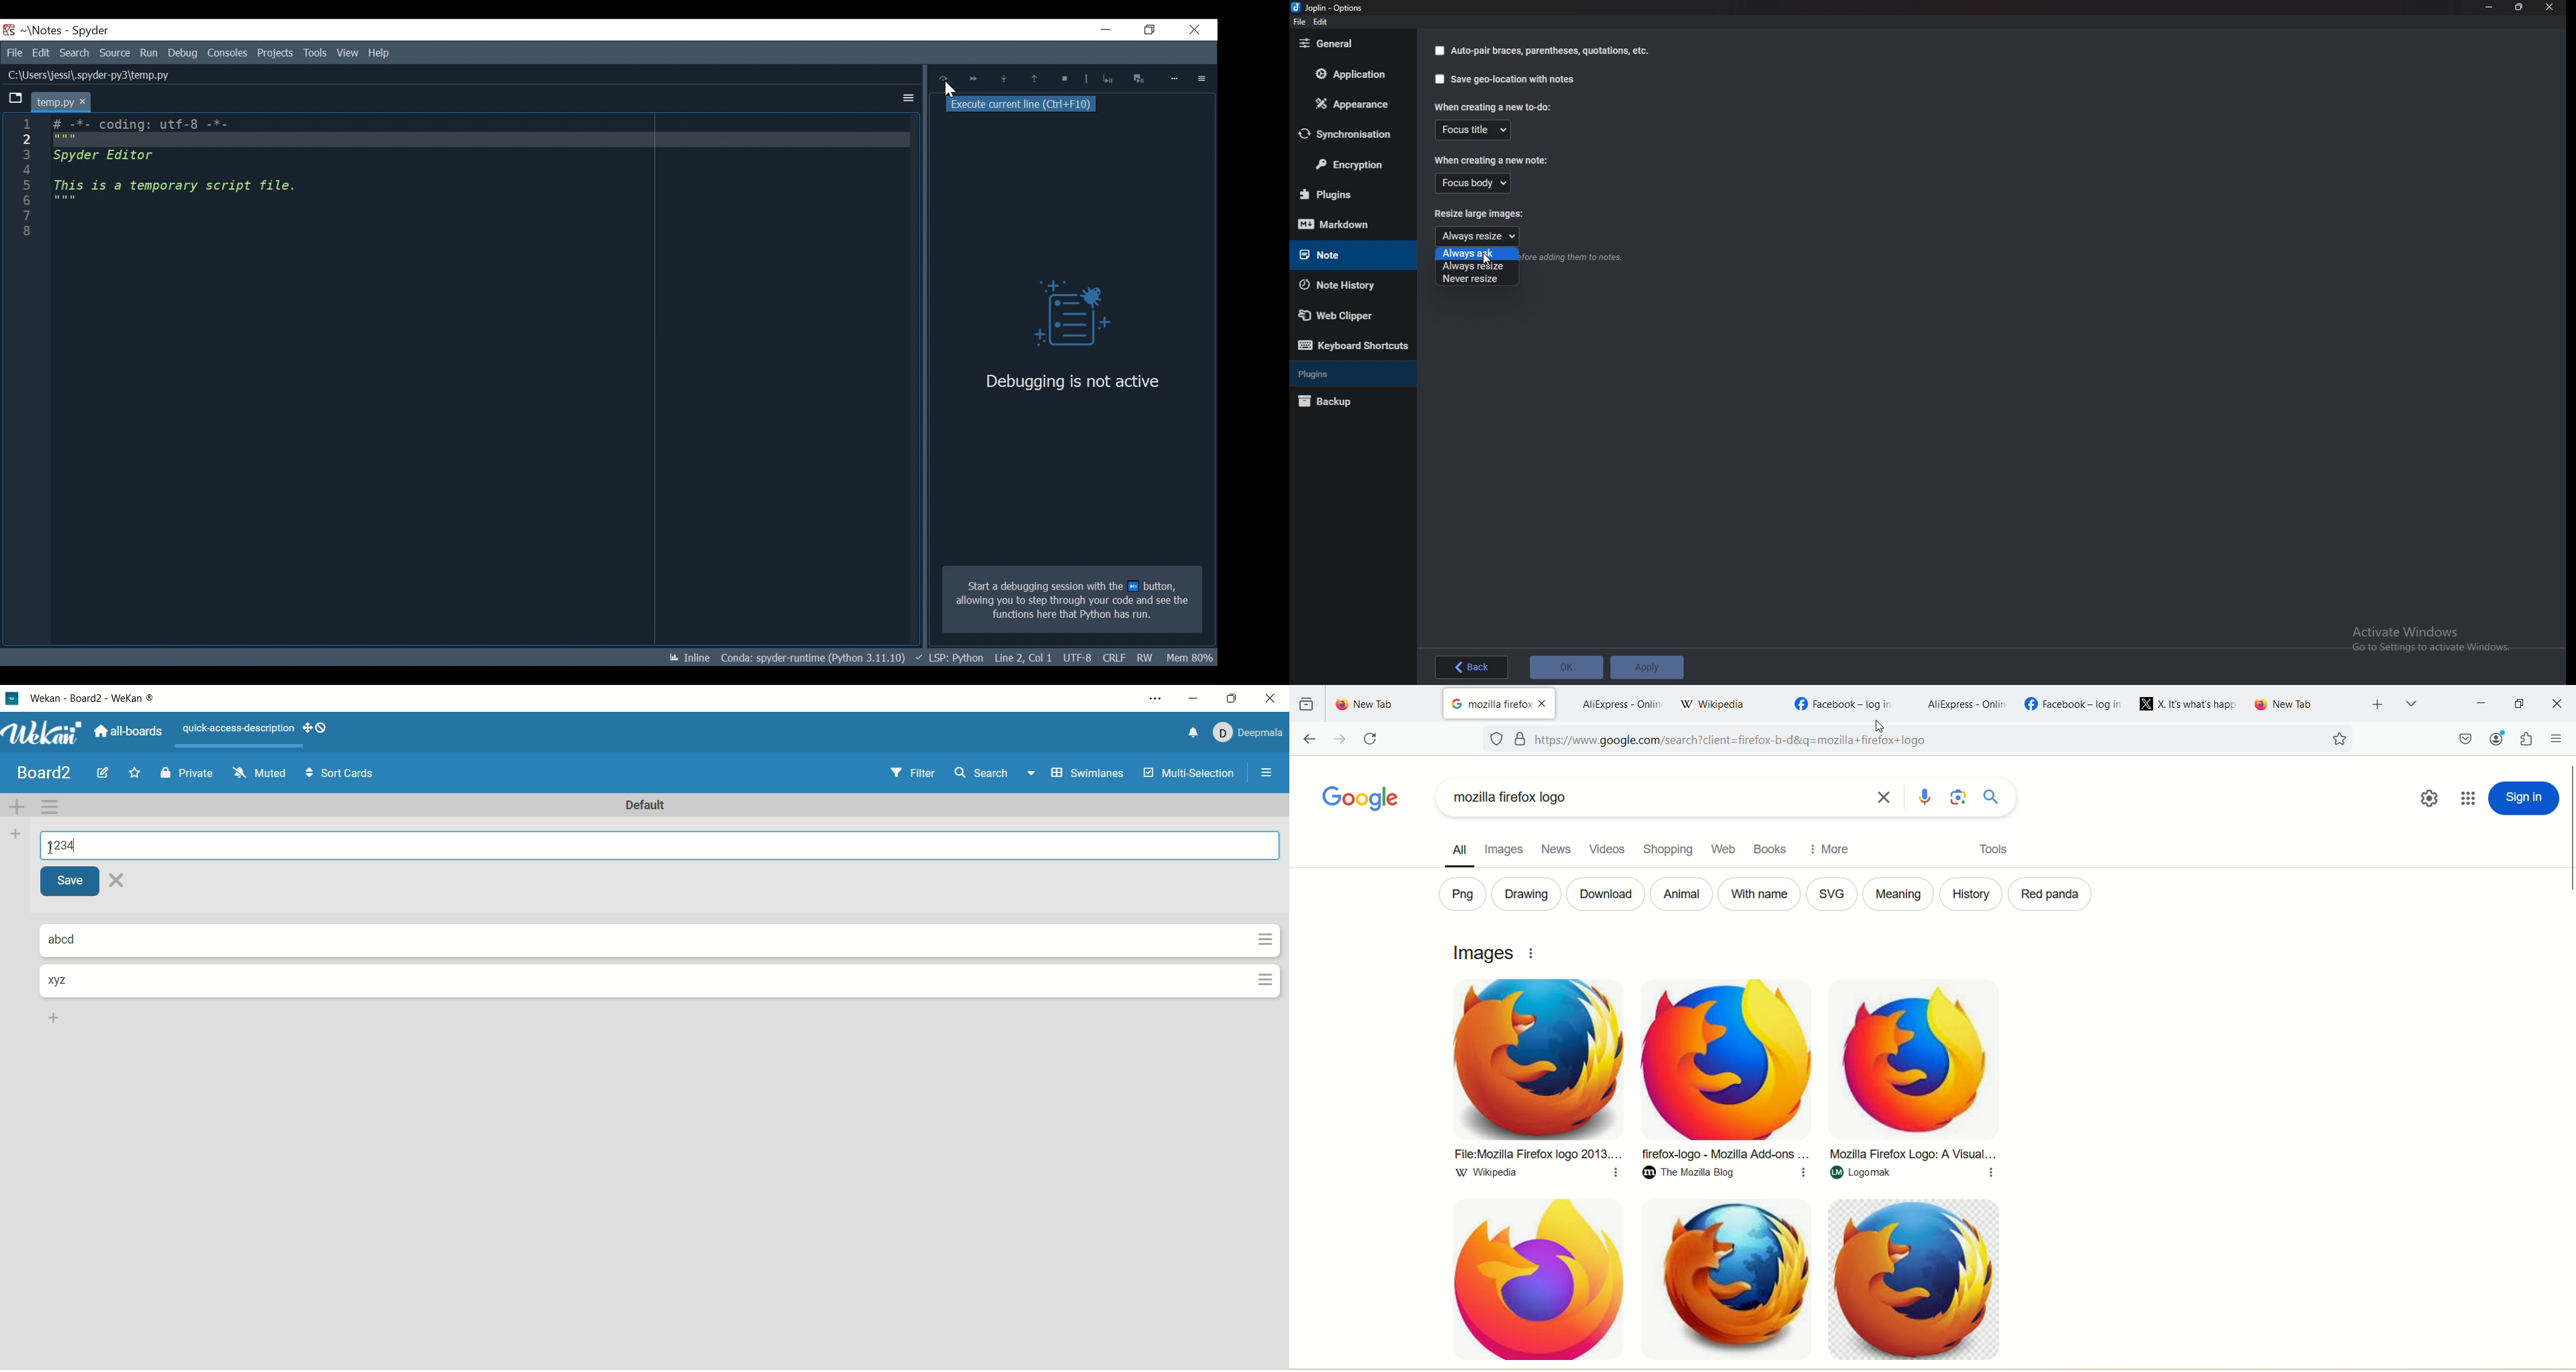  I want to click on Apply, so click(1648, 668).